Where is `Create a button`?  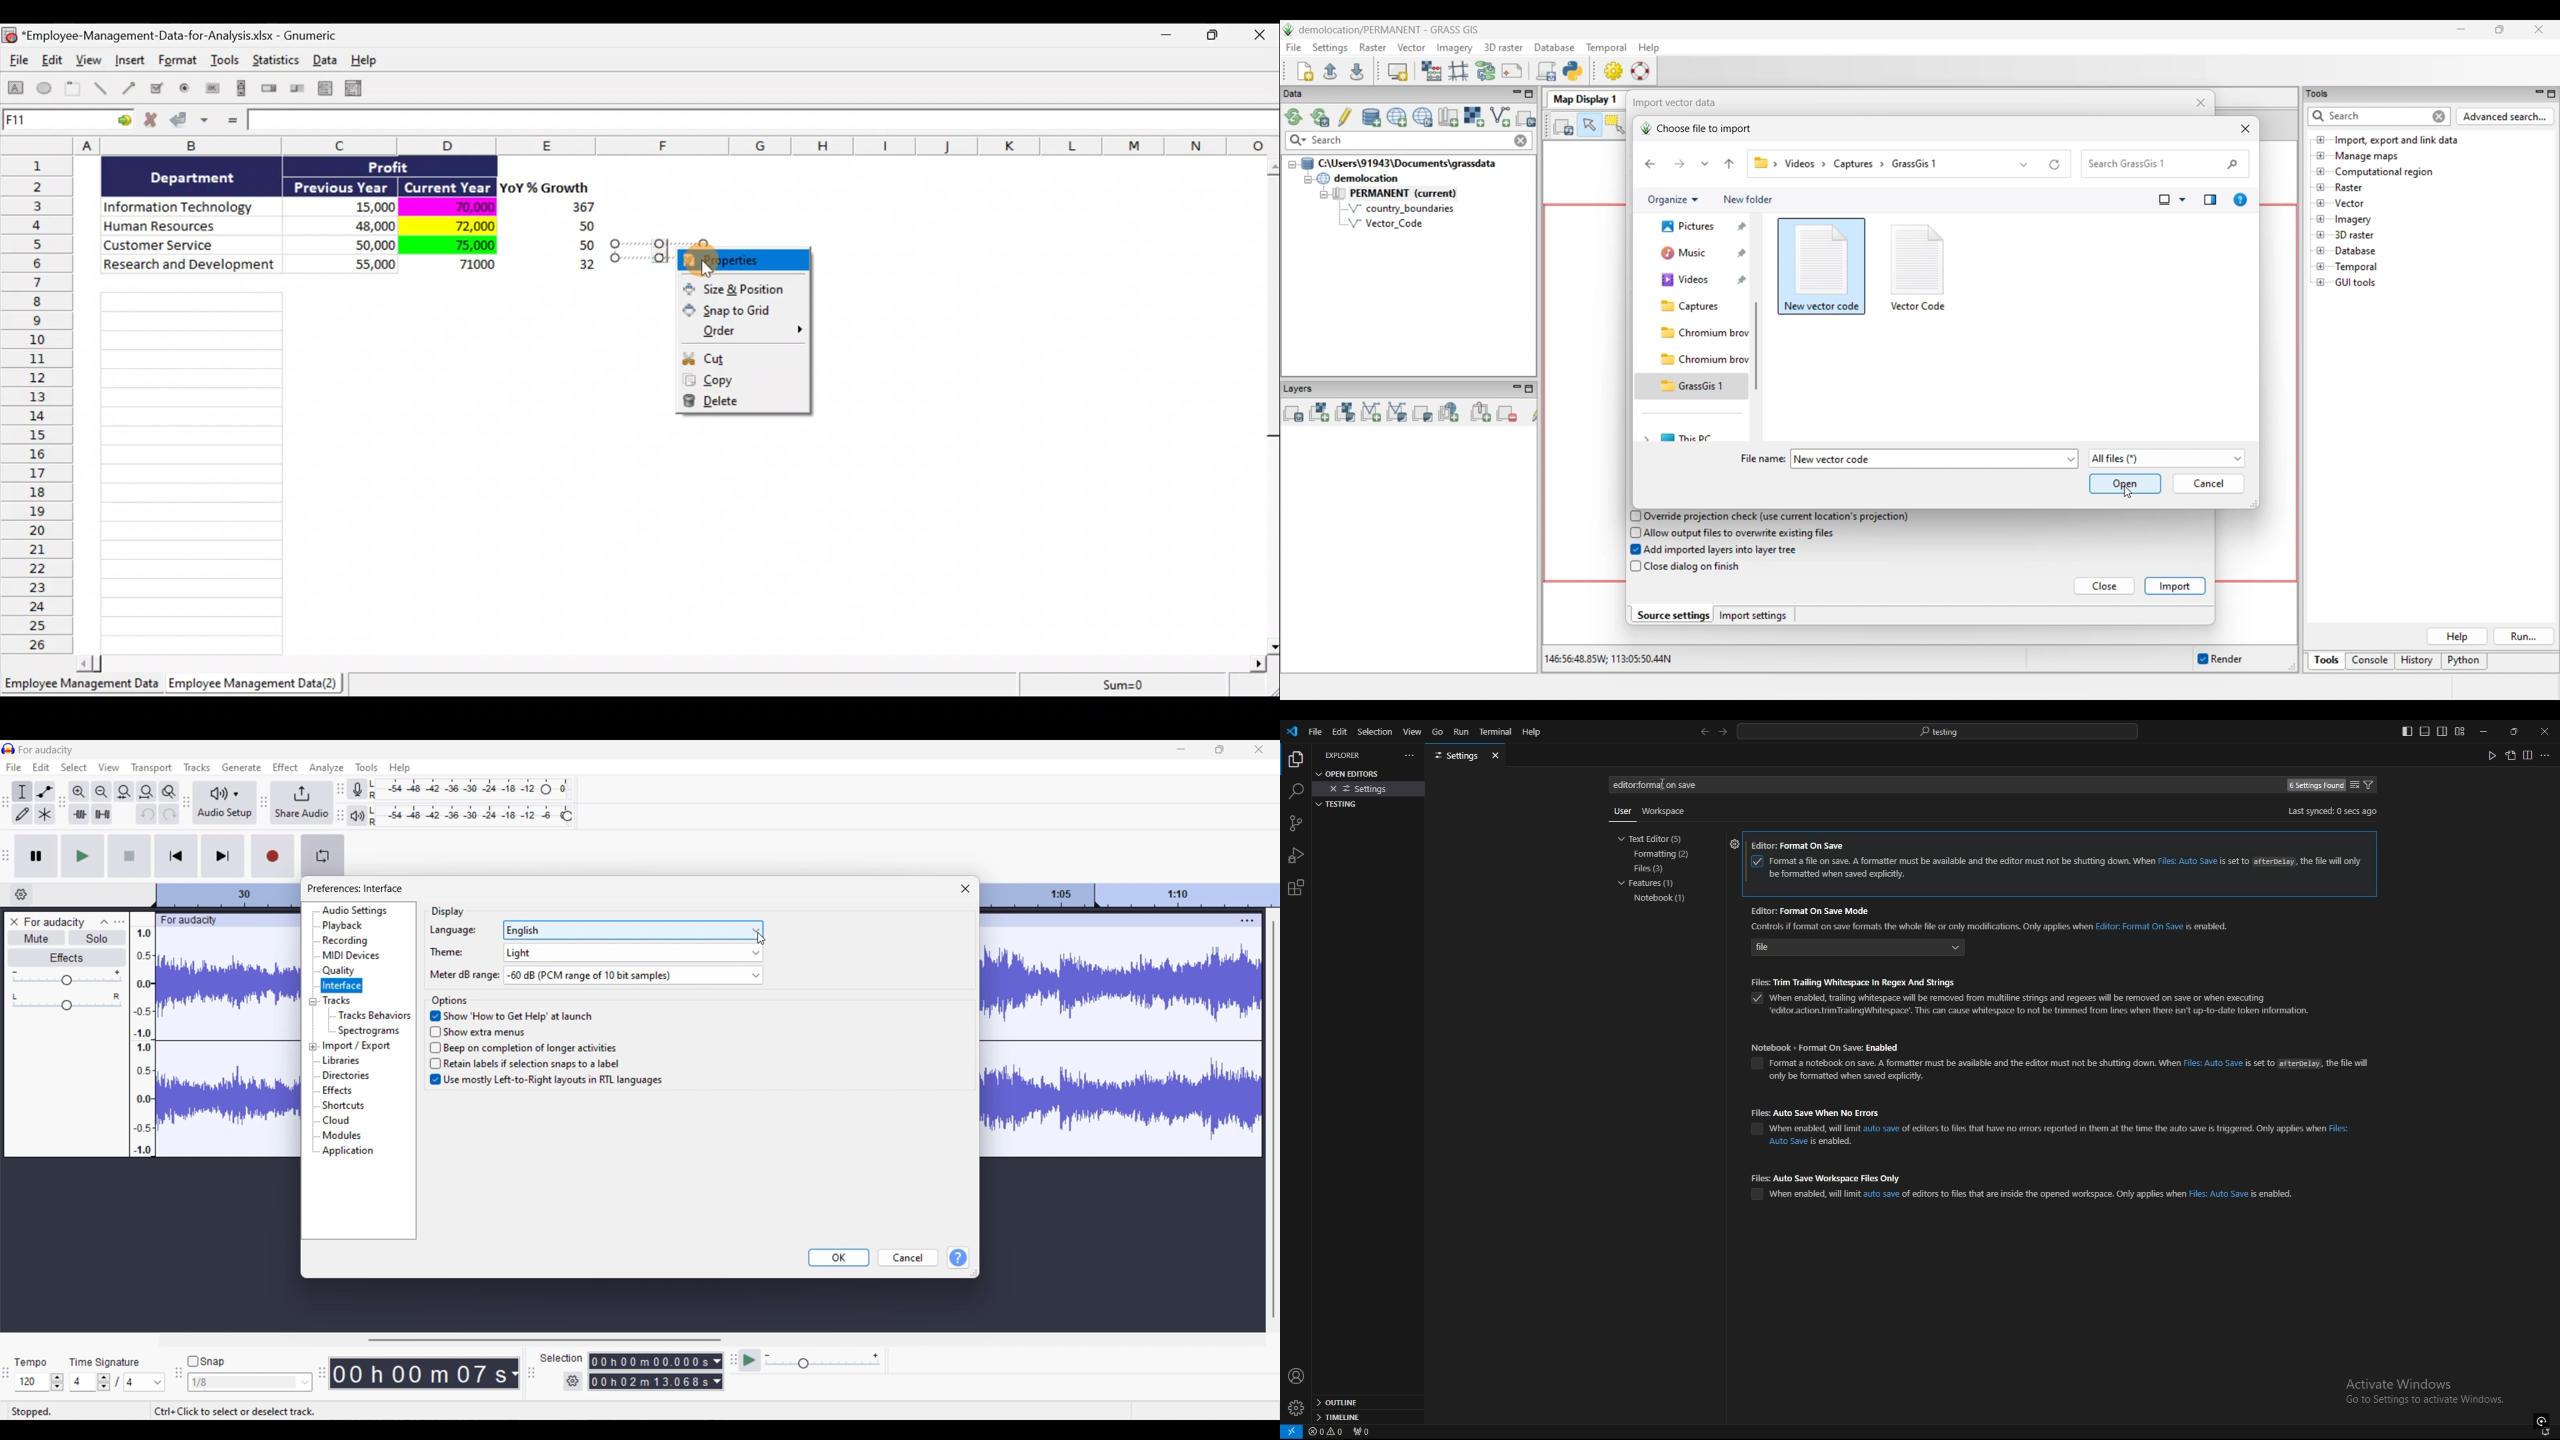
Create a button is located at coordinates (211, 91).